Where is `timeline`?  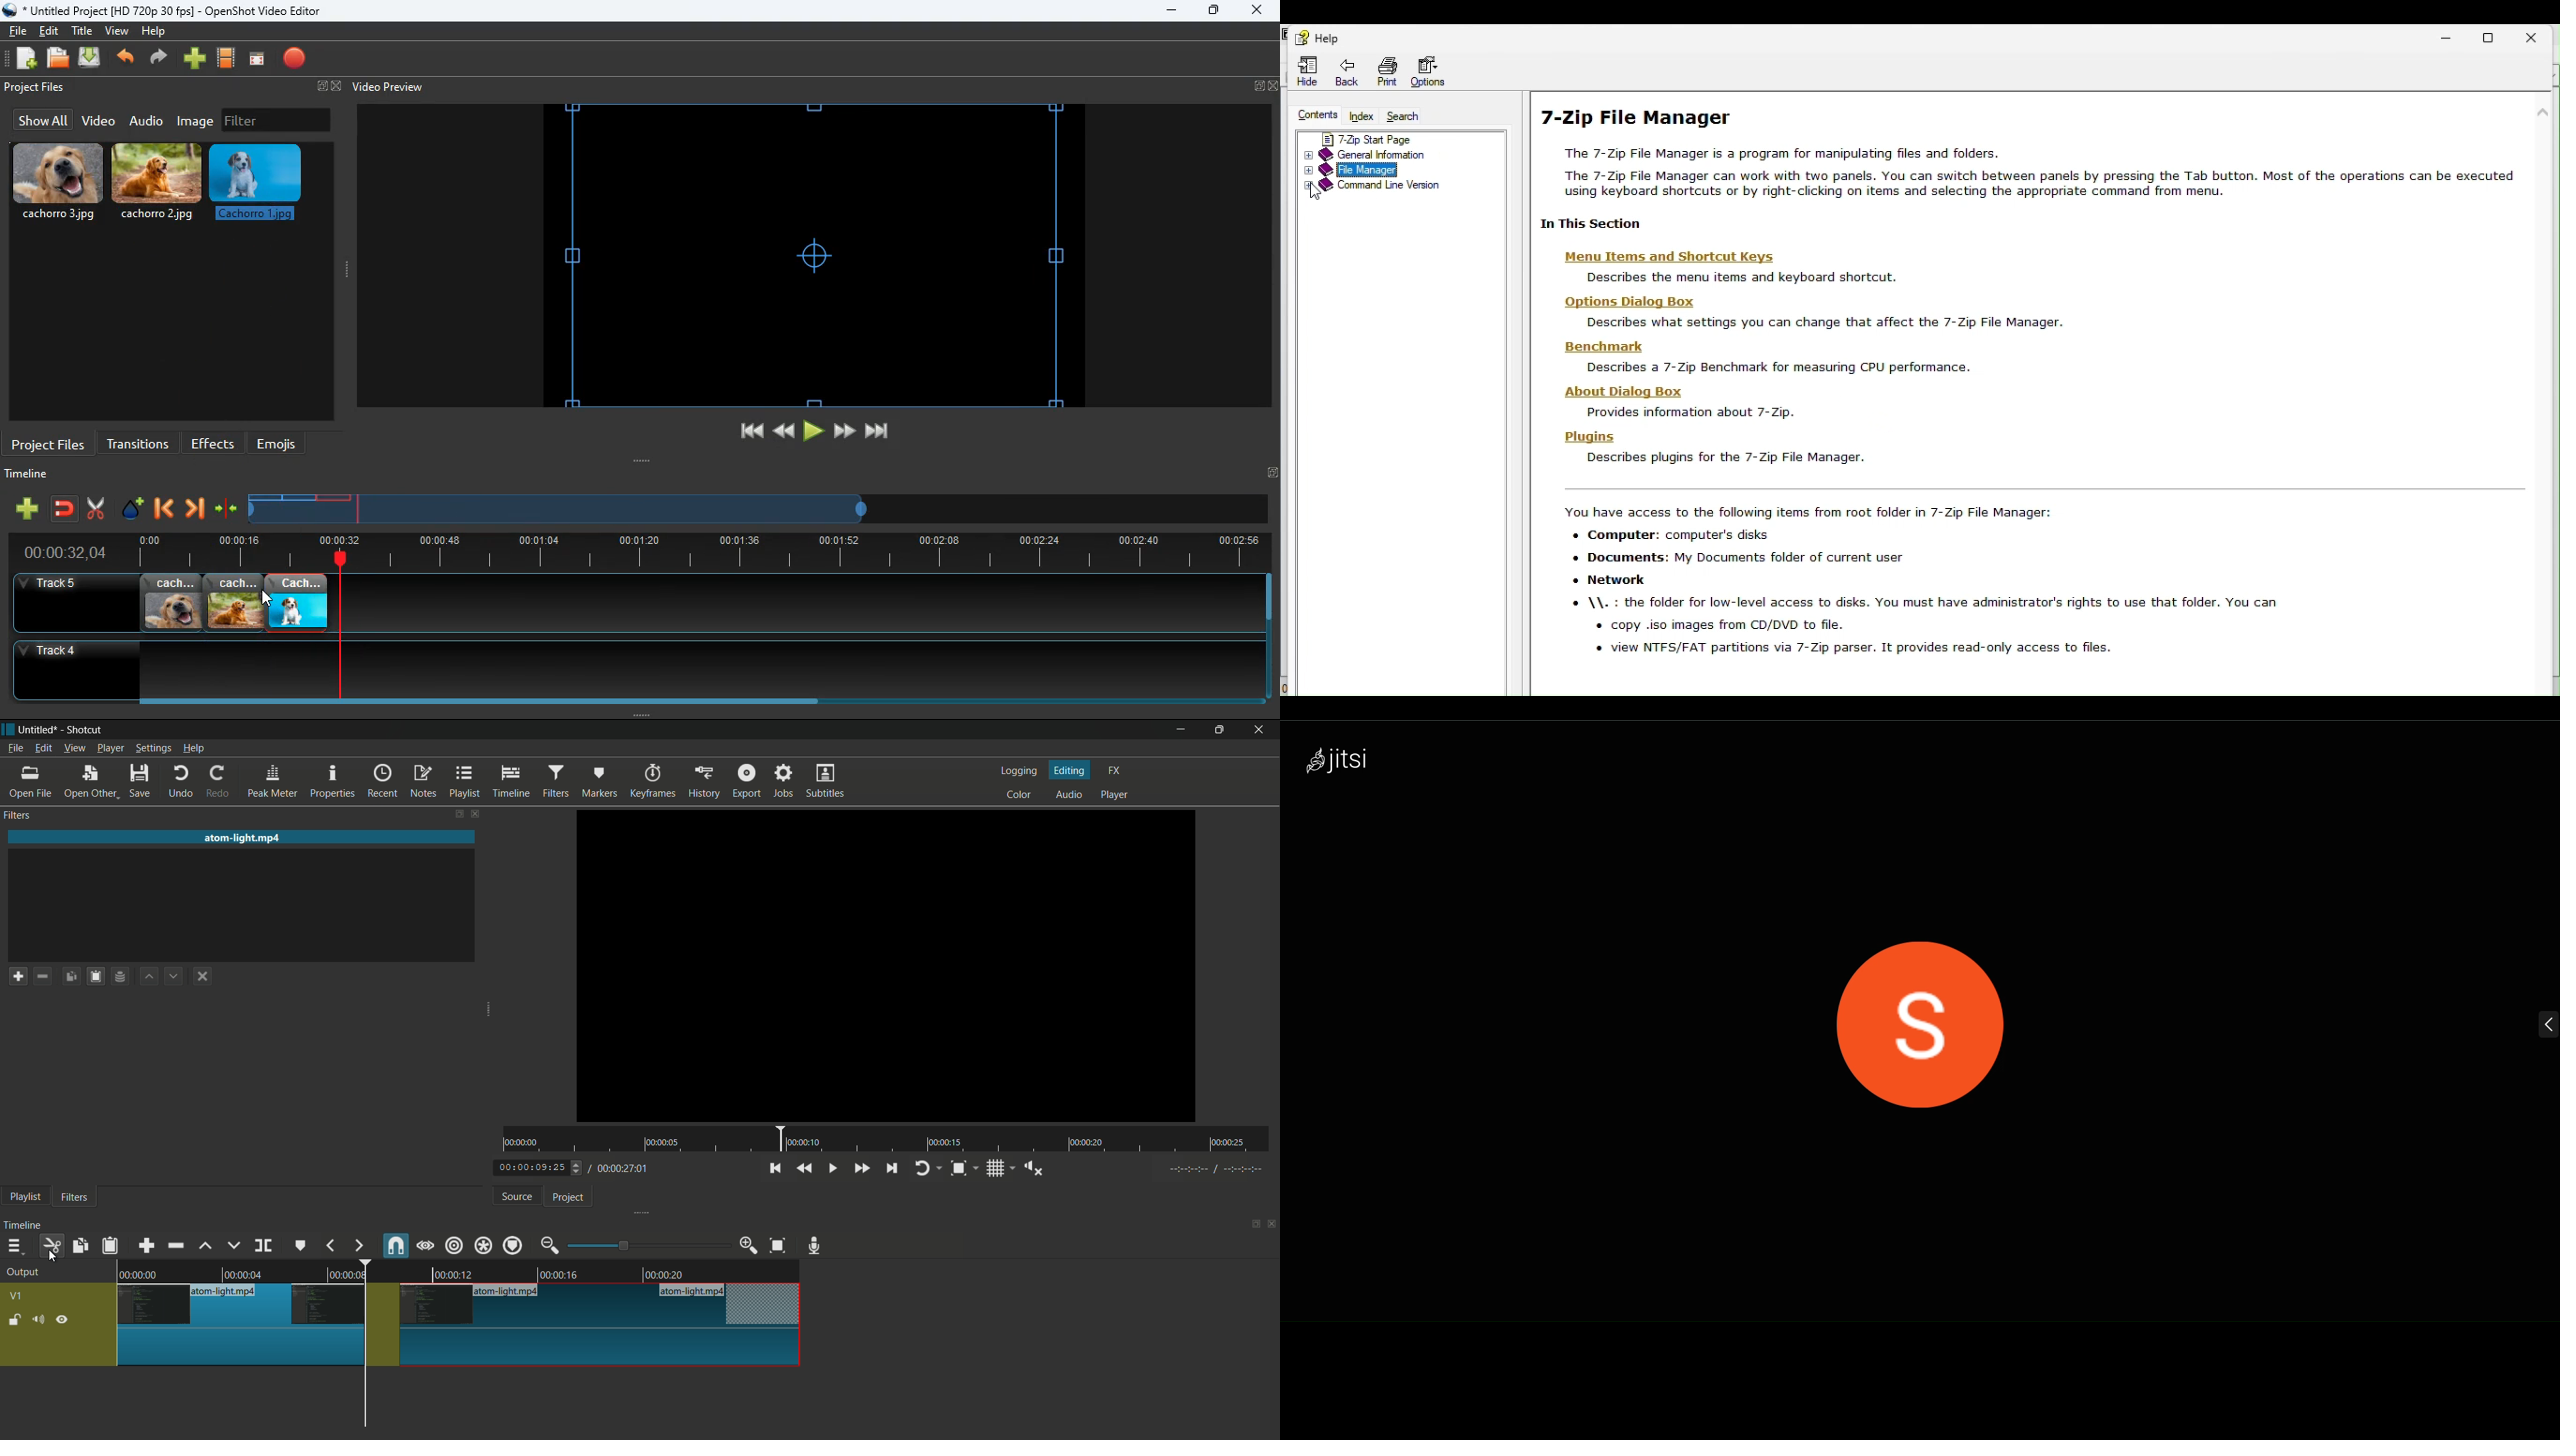
timeline is located at coordinates (25, 1225).